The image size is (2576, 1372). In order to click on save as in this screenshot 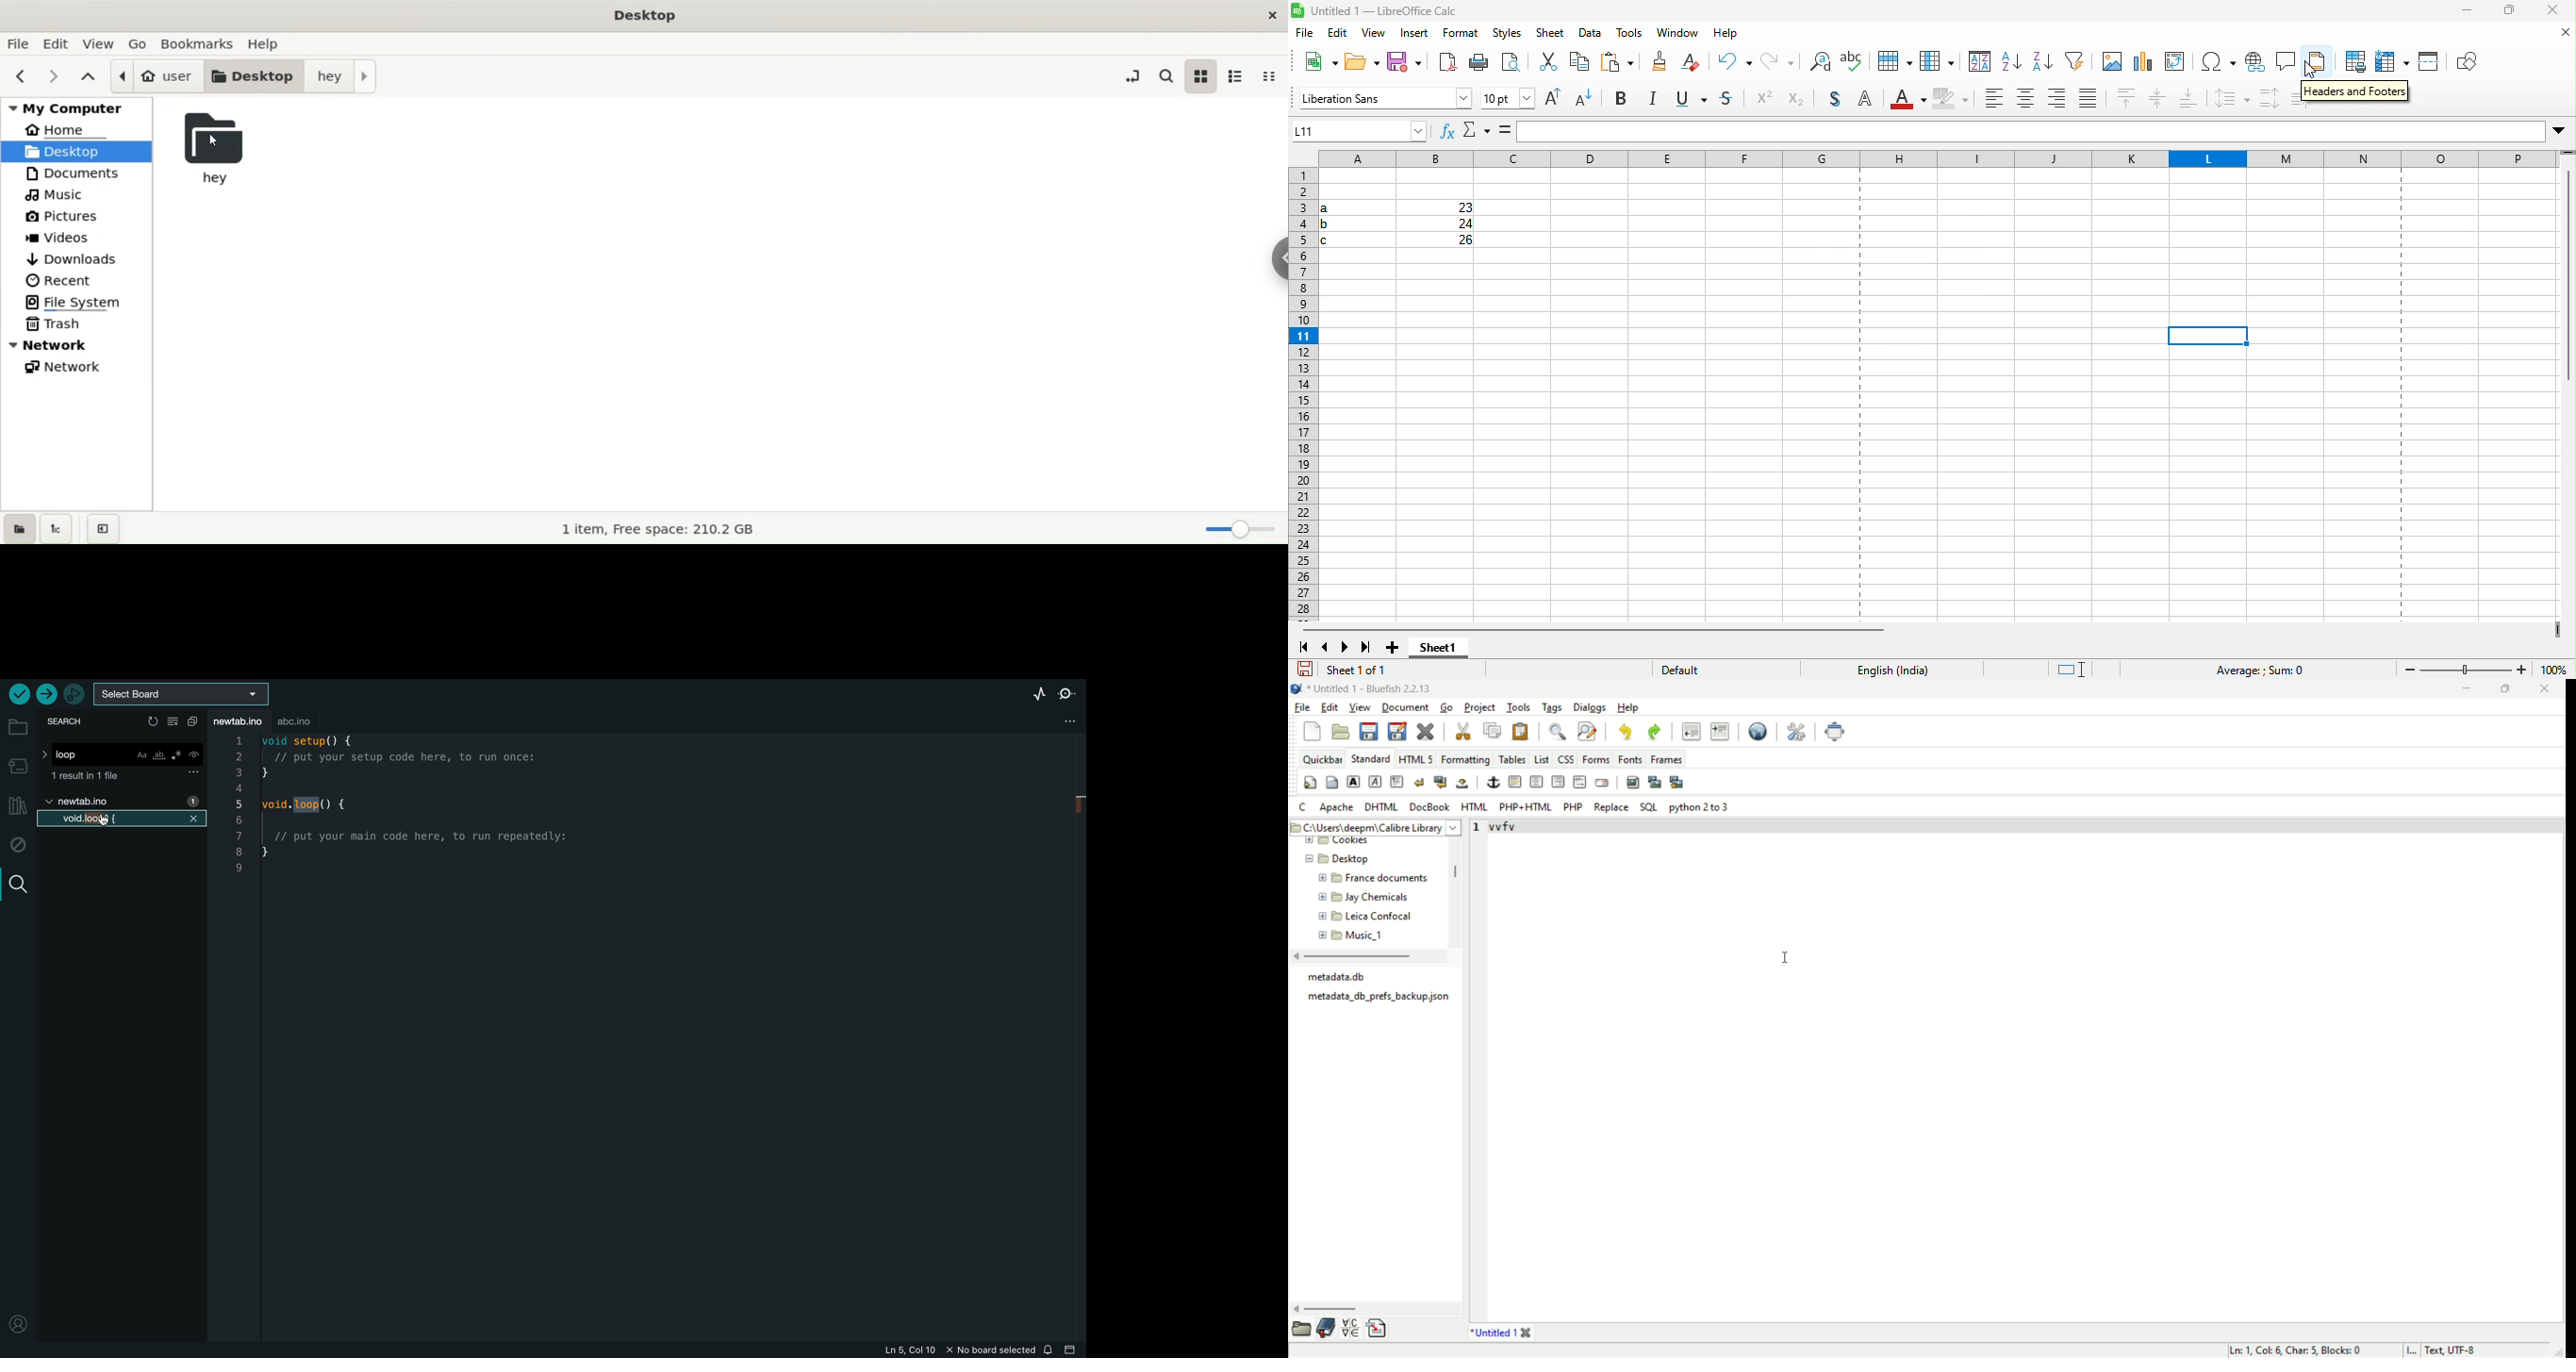, I will do `click(1399, 731)`.